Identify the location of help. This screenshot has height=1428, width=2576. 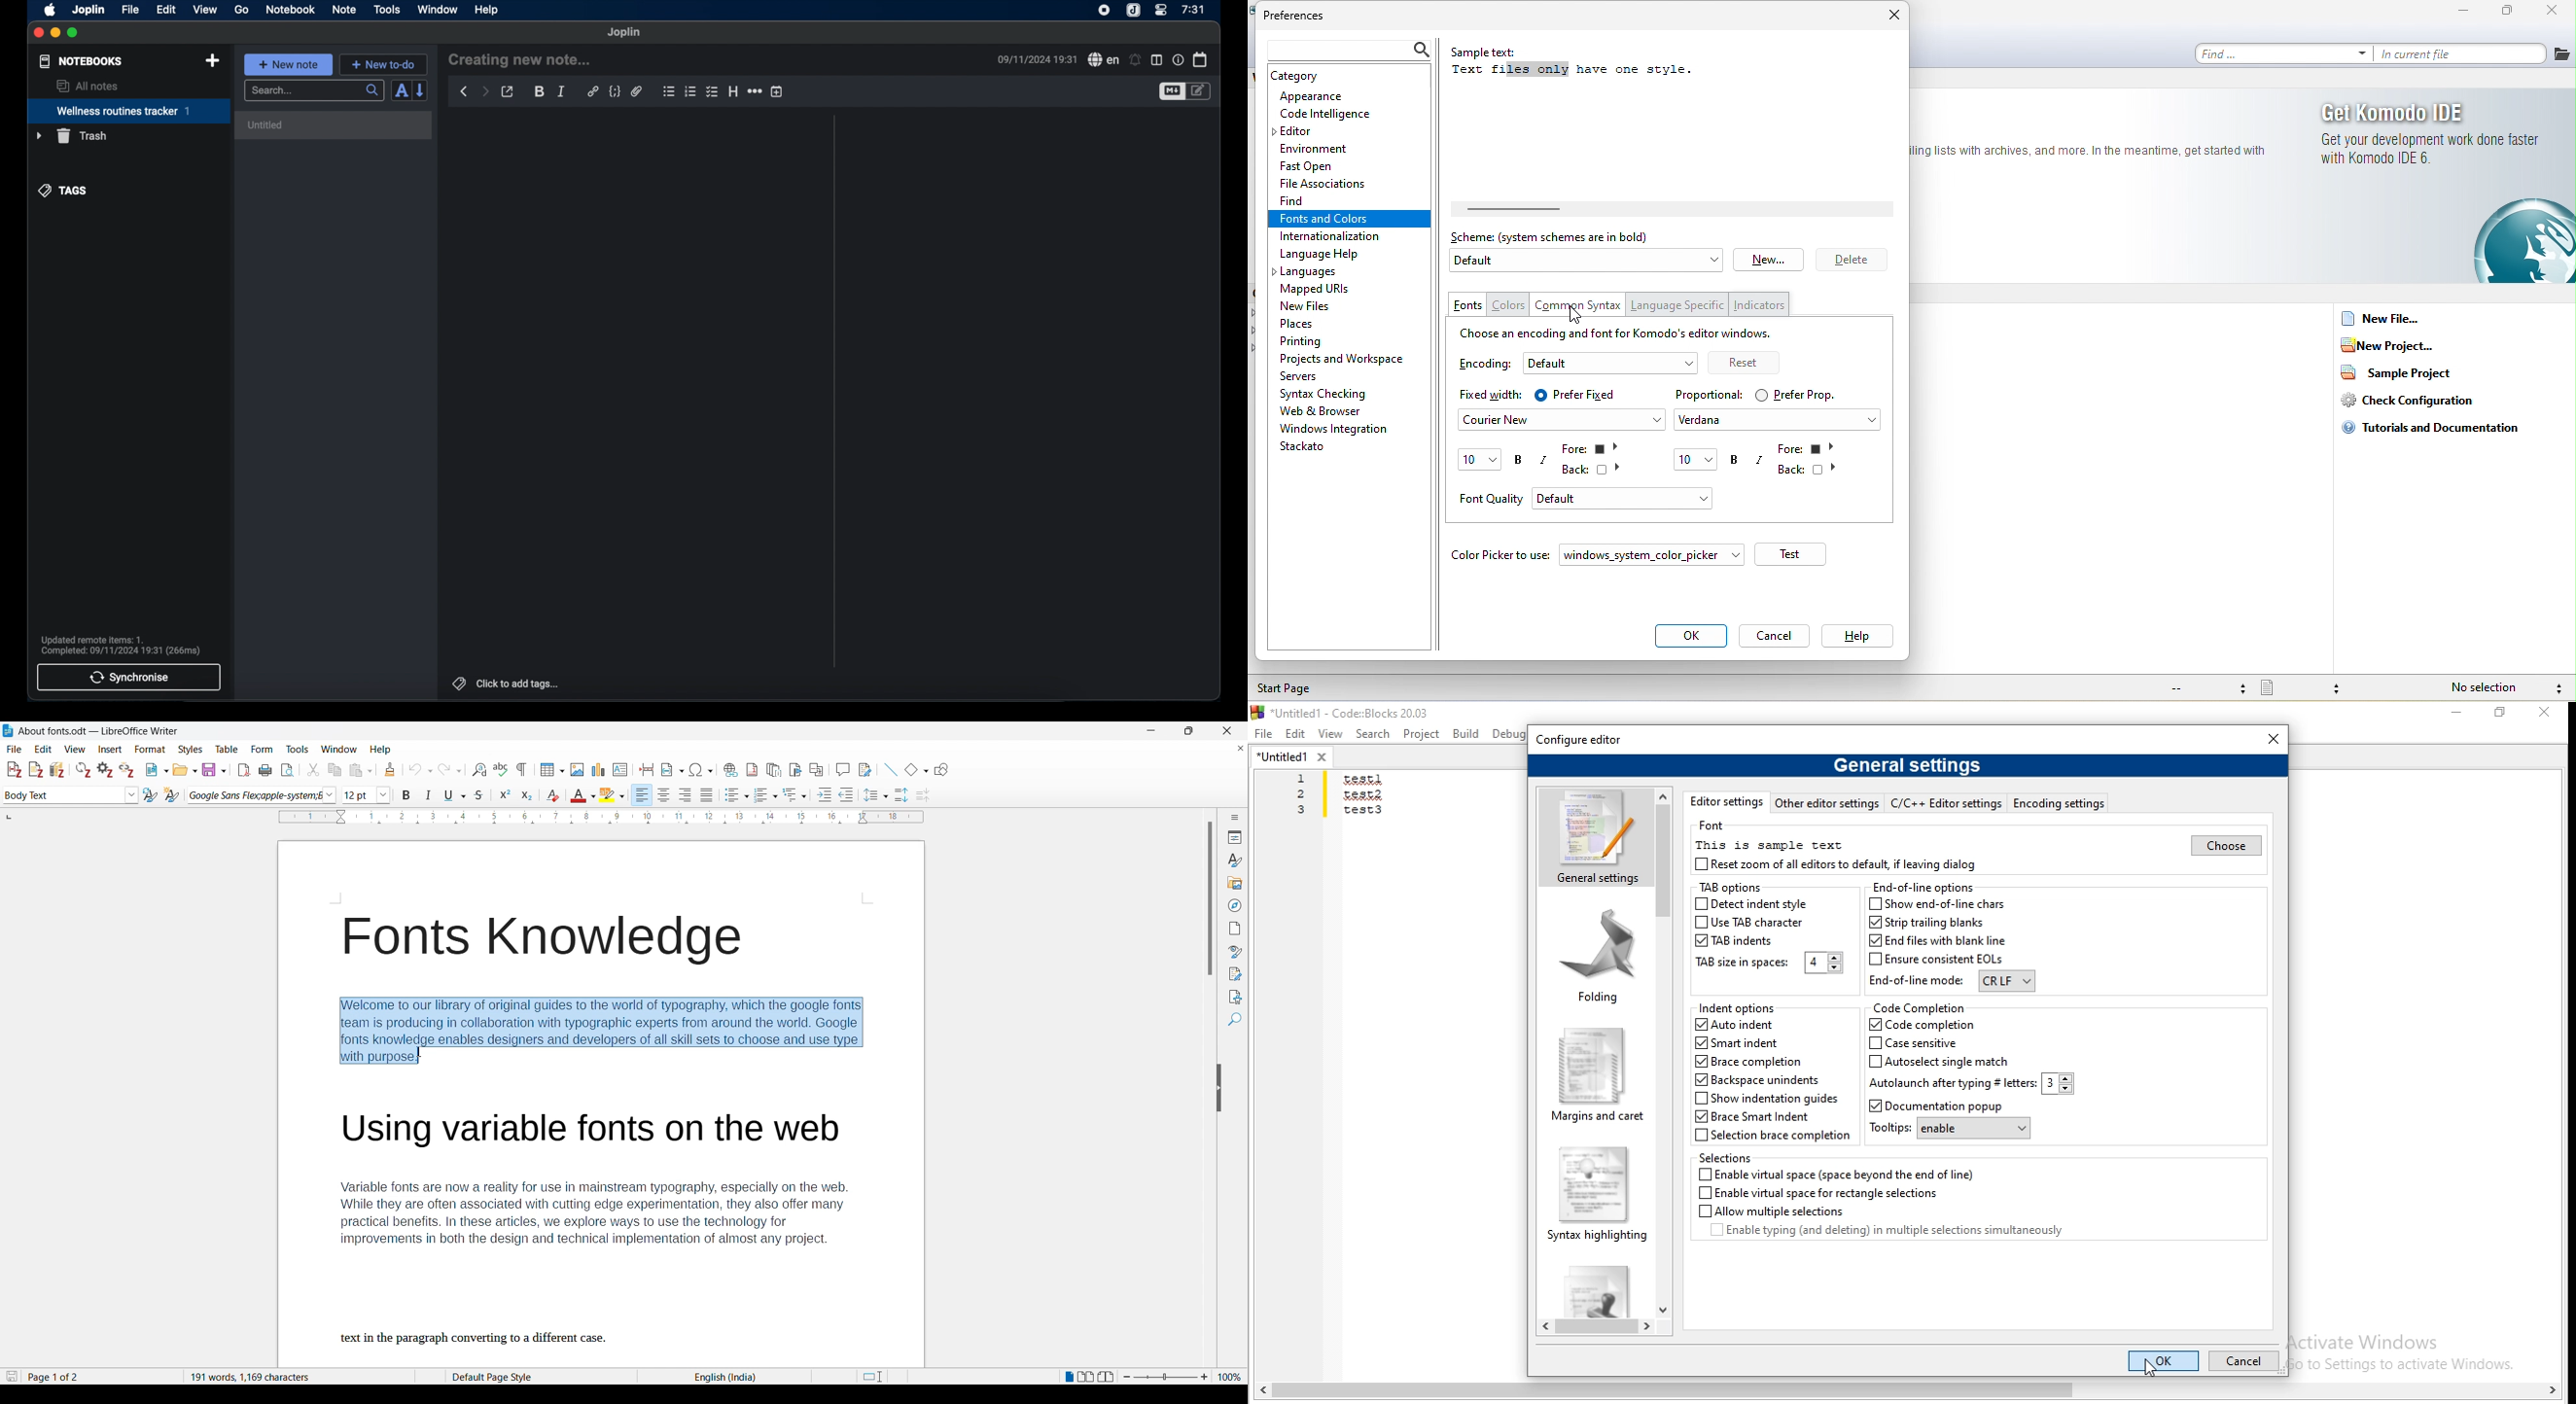
(488, 10).